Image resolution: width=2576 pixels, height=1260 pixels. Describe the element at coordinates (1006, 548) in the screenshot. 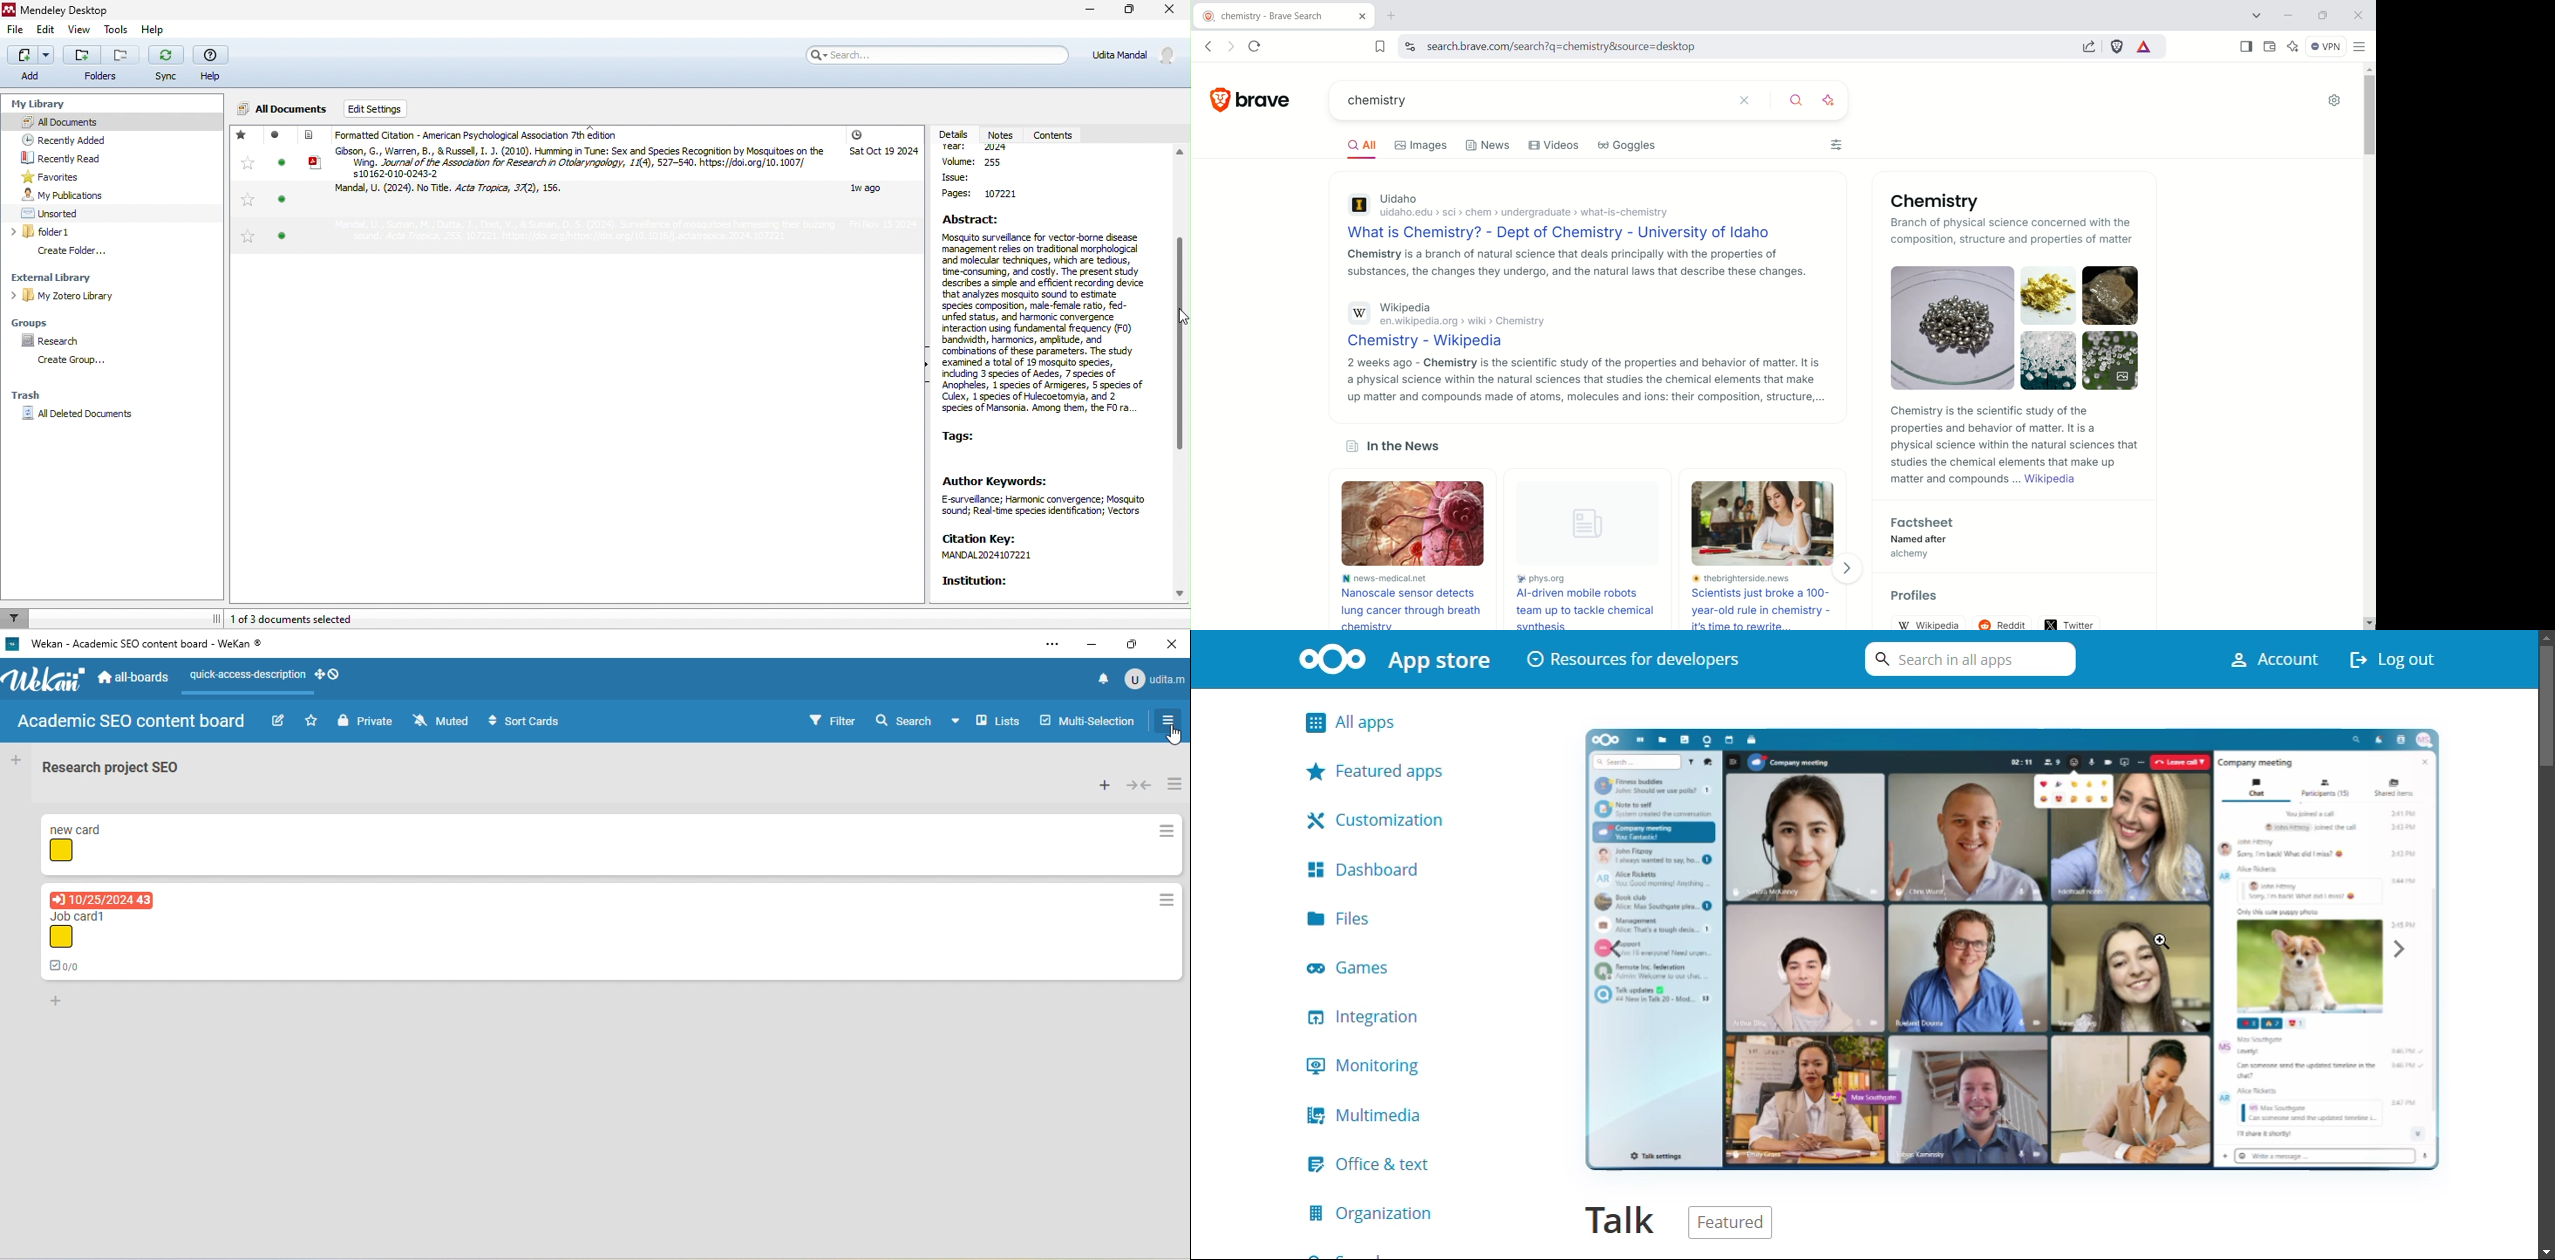

I see `citation key` at that location.